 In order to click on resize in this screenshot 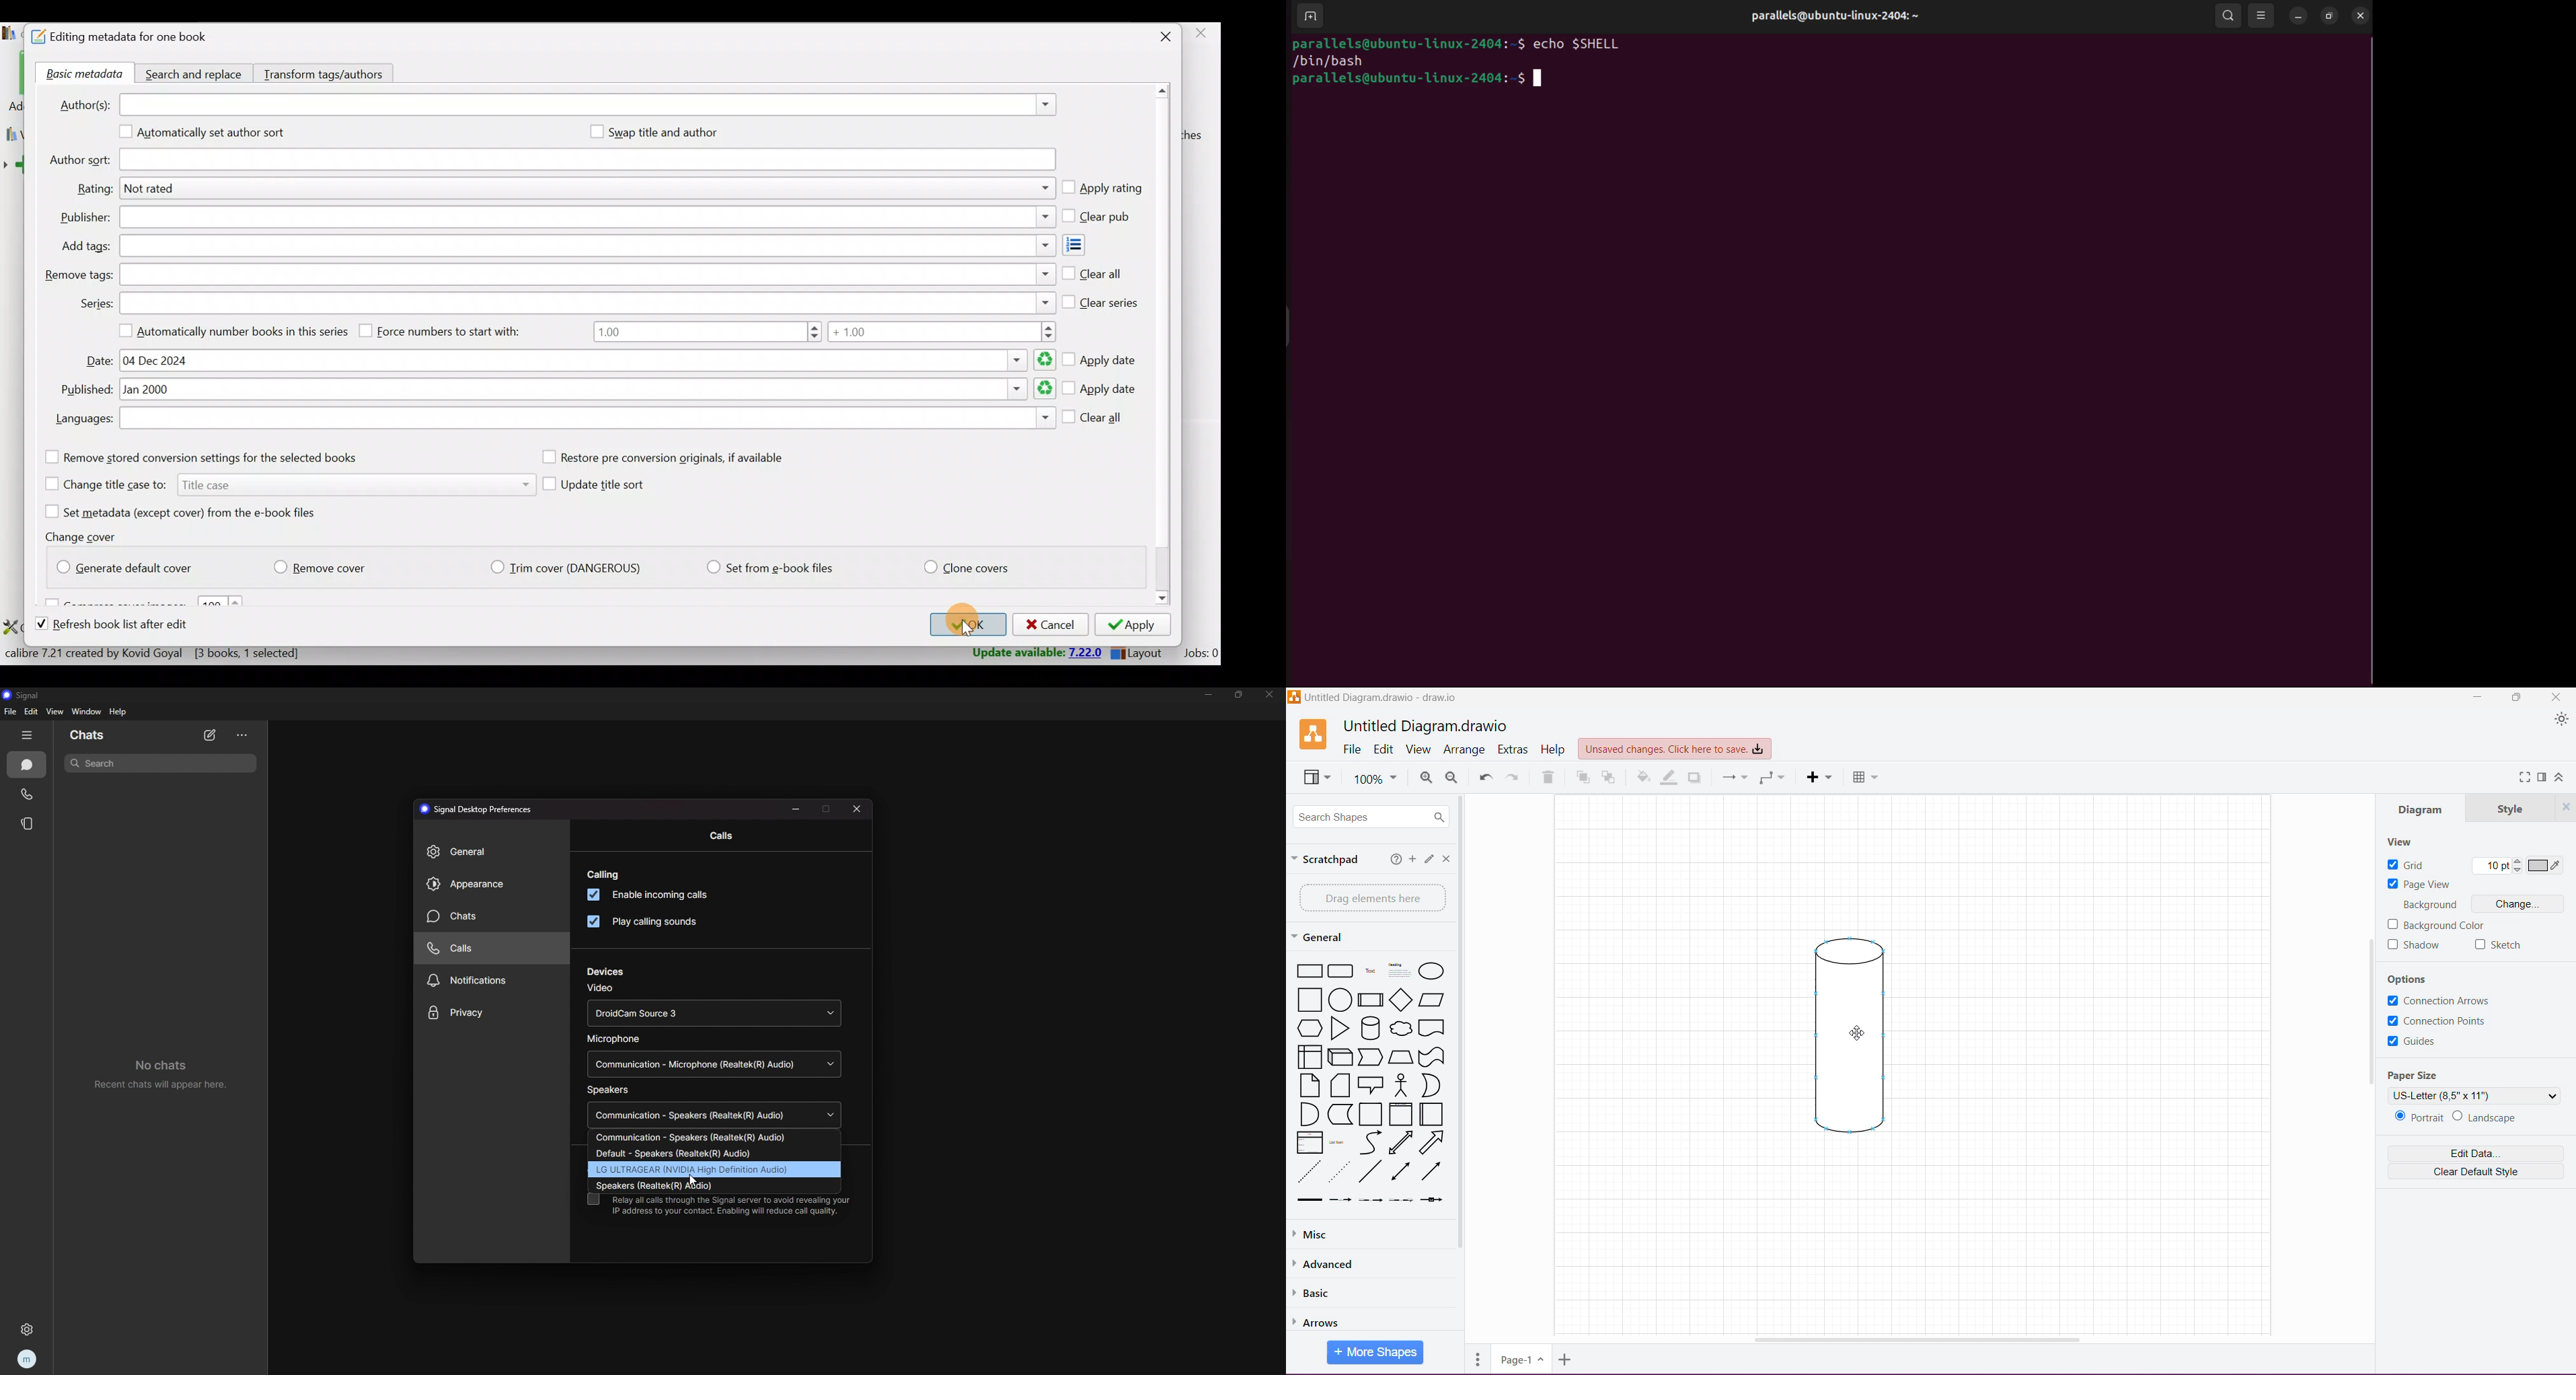, I will do `click(2330, 15)`.